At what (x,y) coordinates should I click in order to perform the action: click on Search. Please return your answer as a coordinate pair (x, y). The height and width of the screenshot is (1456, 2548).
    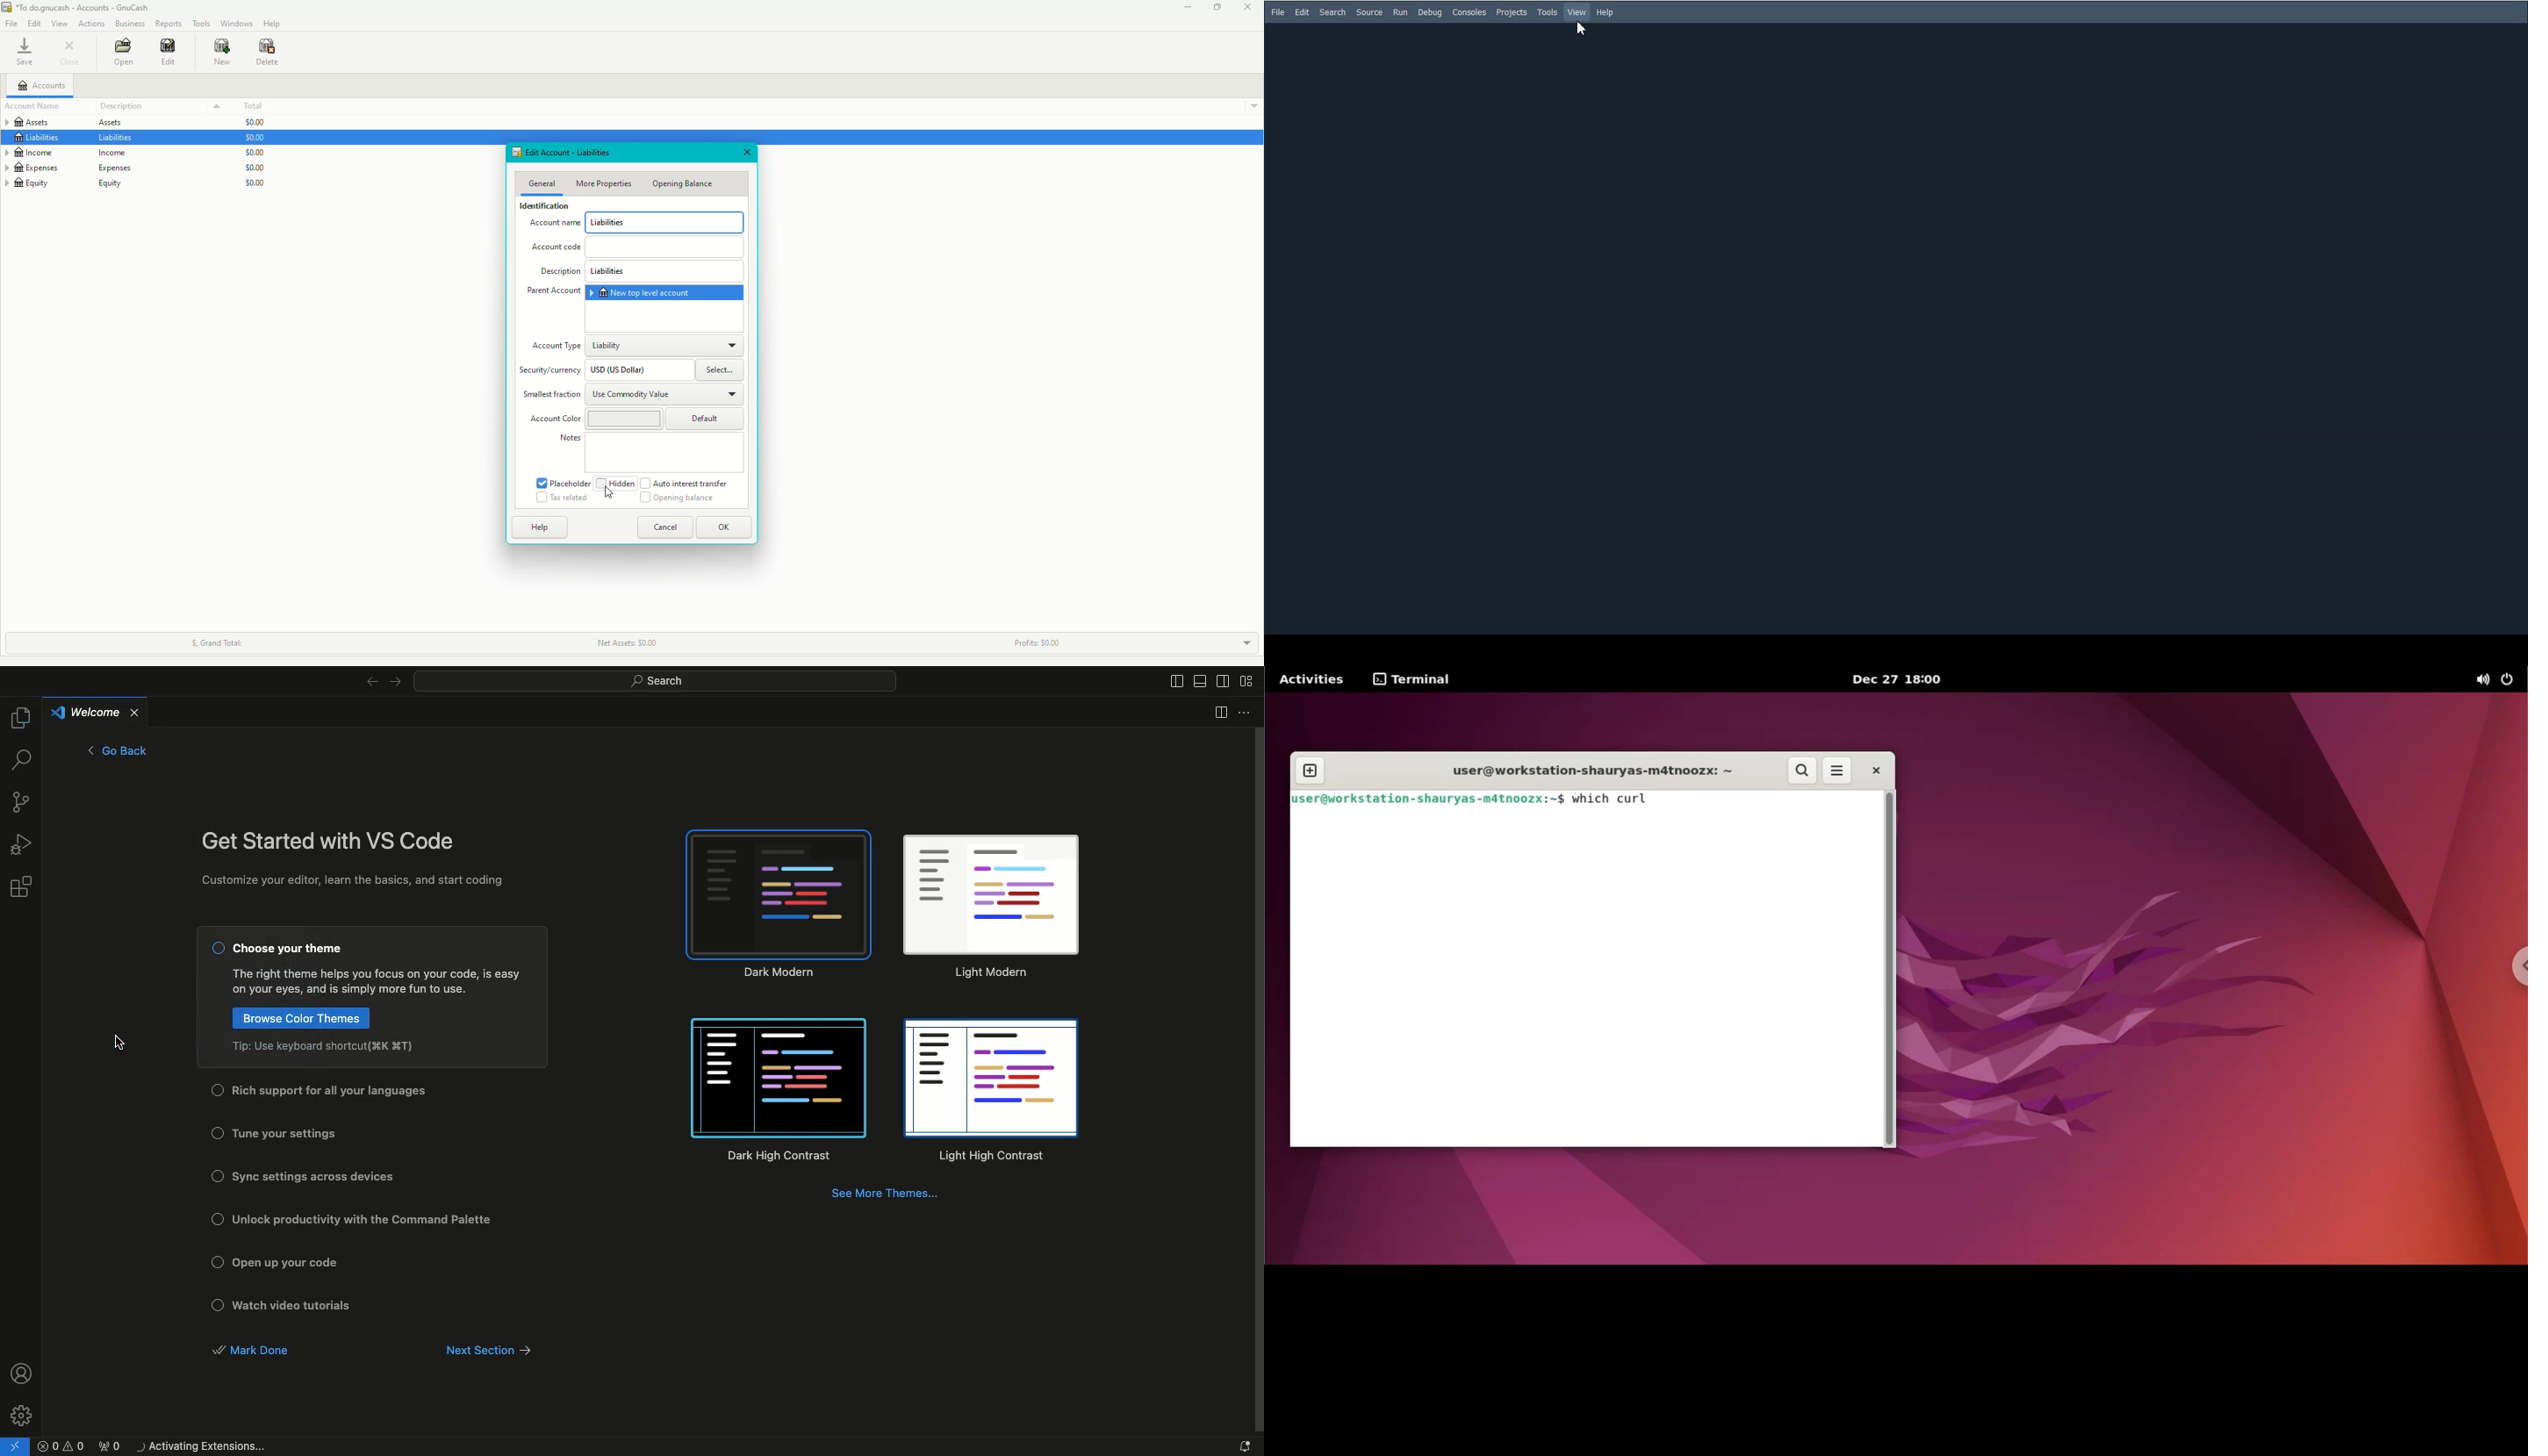
    Looking at the image, I should click on (1332, 12).